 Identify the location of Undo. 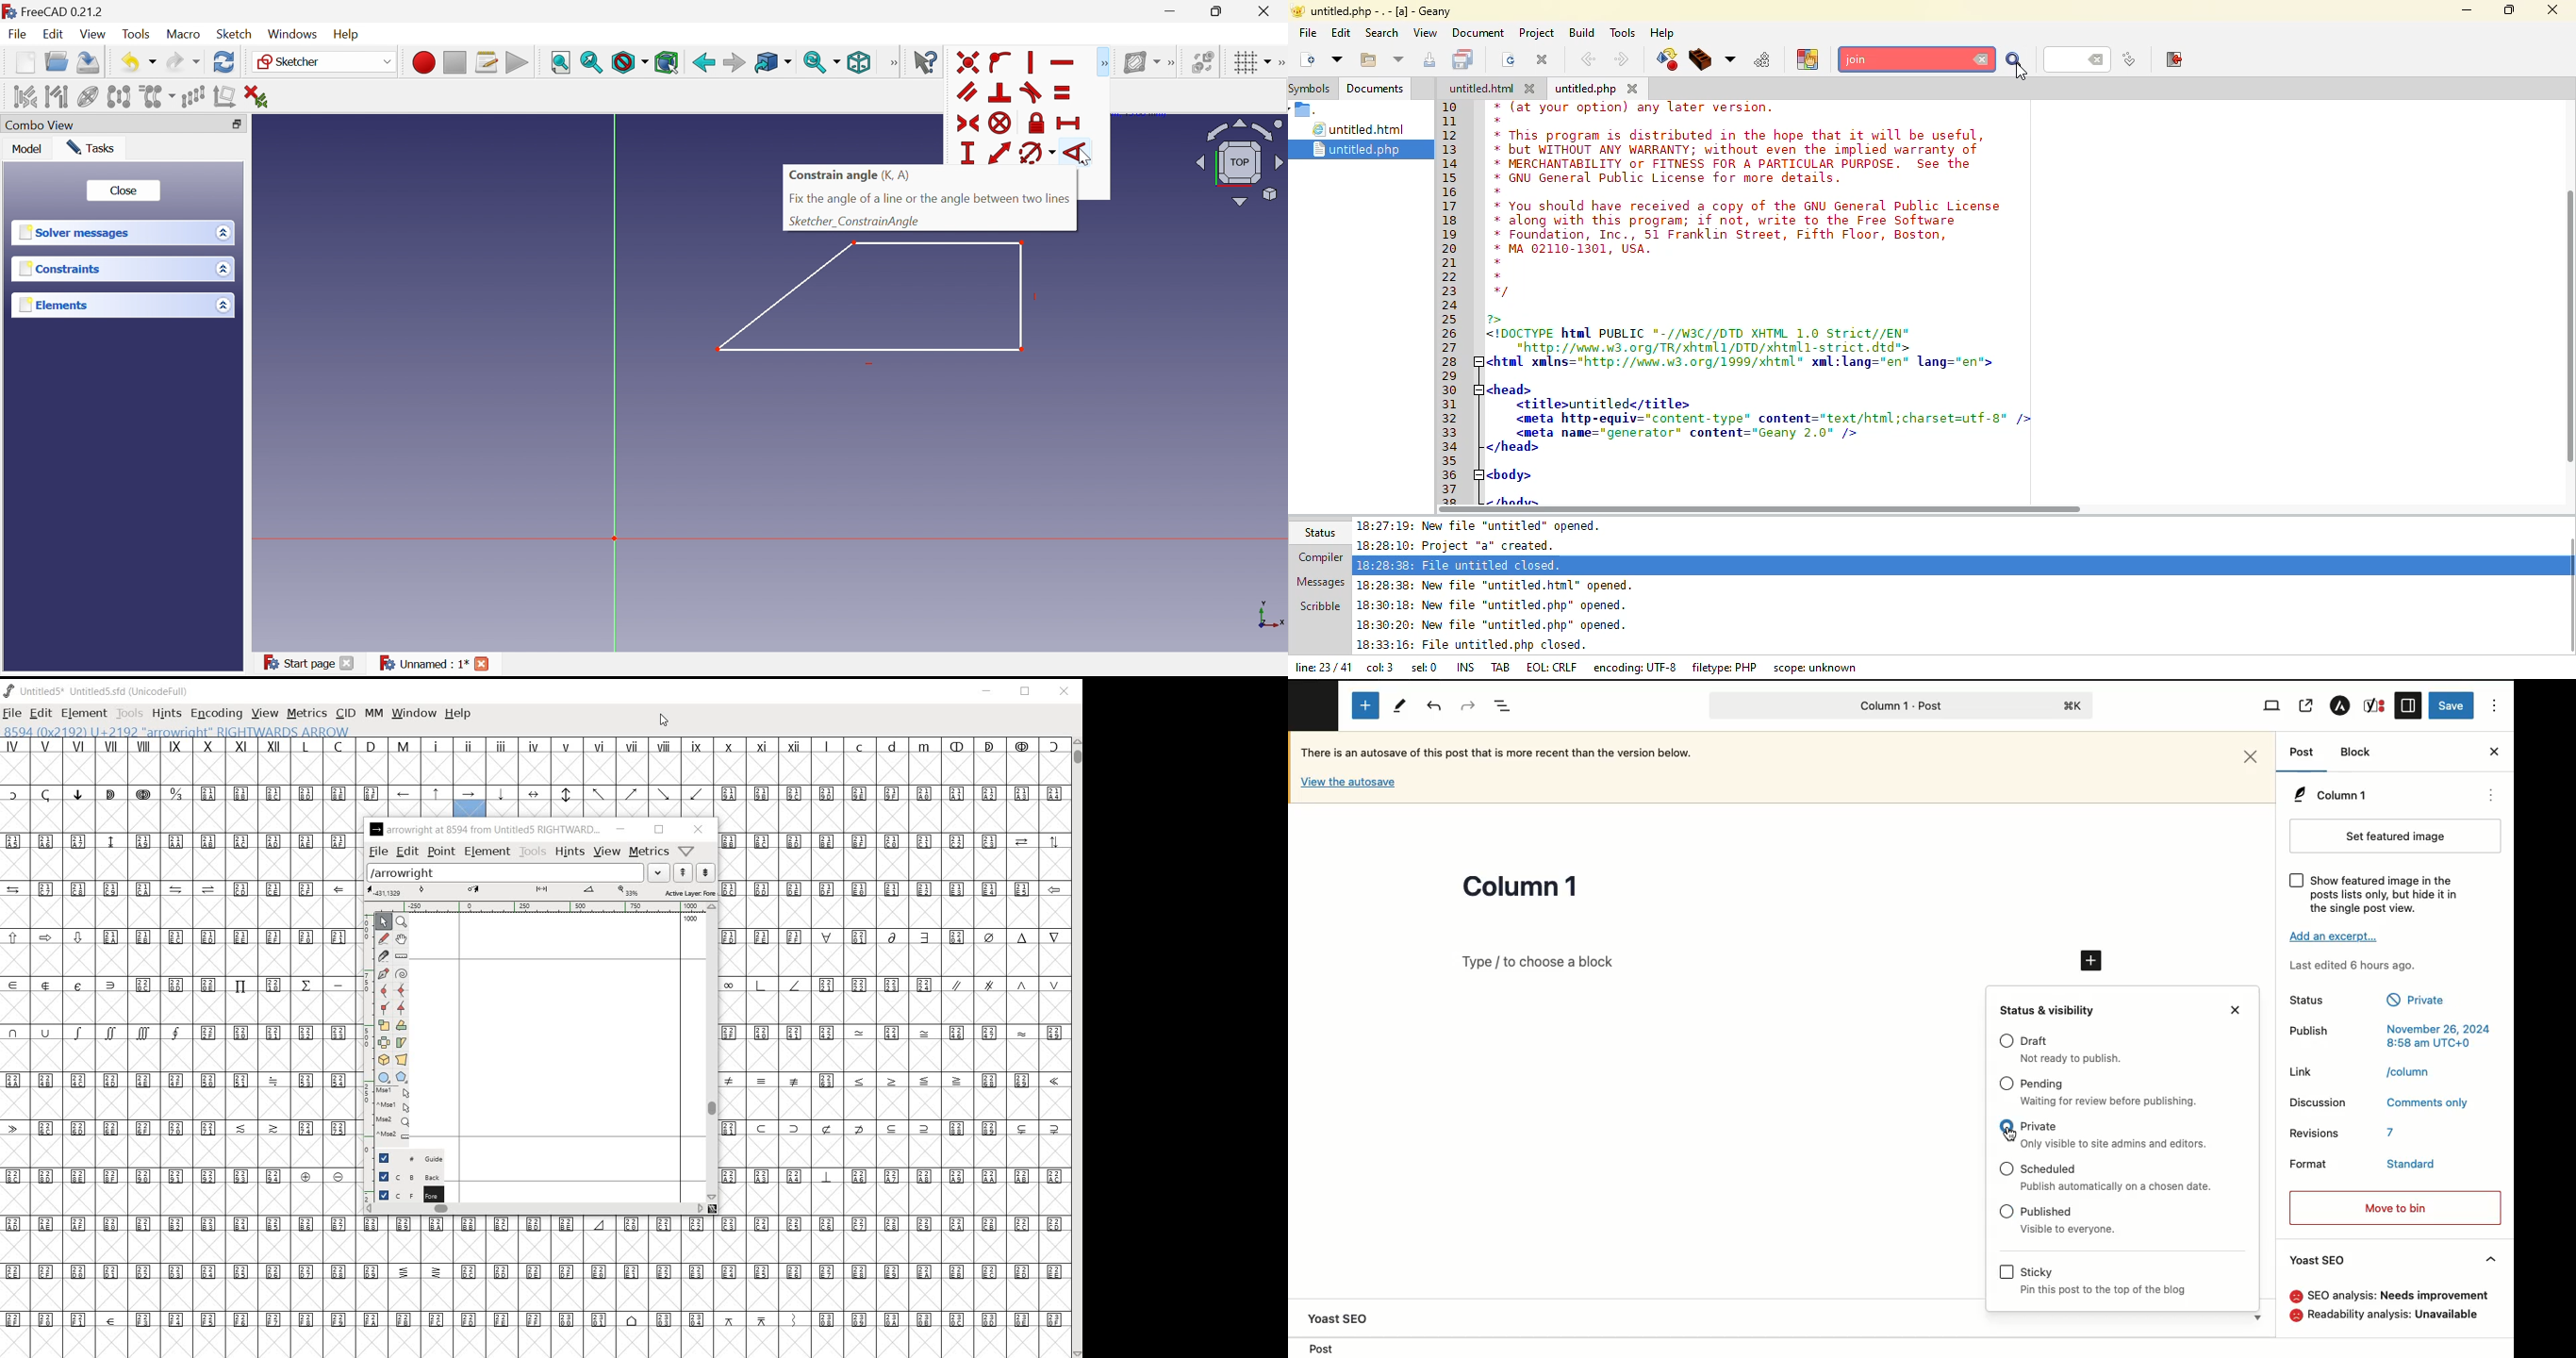
(1435, 706).